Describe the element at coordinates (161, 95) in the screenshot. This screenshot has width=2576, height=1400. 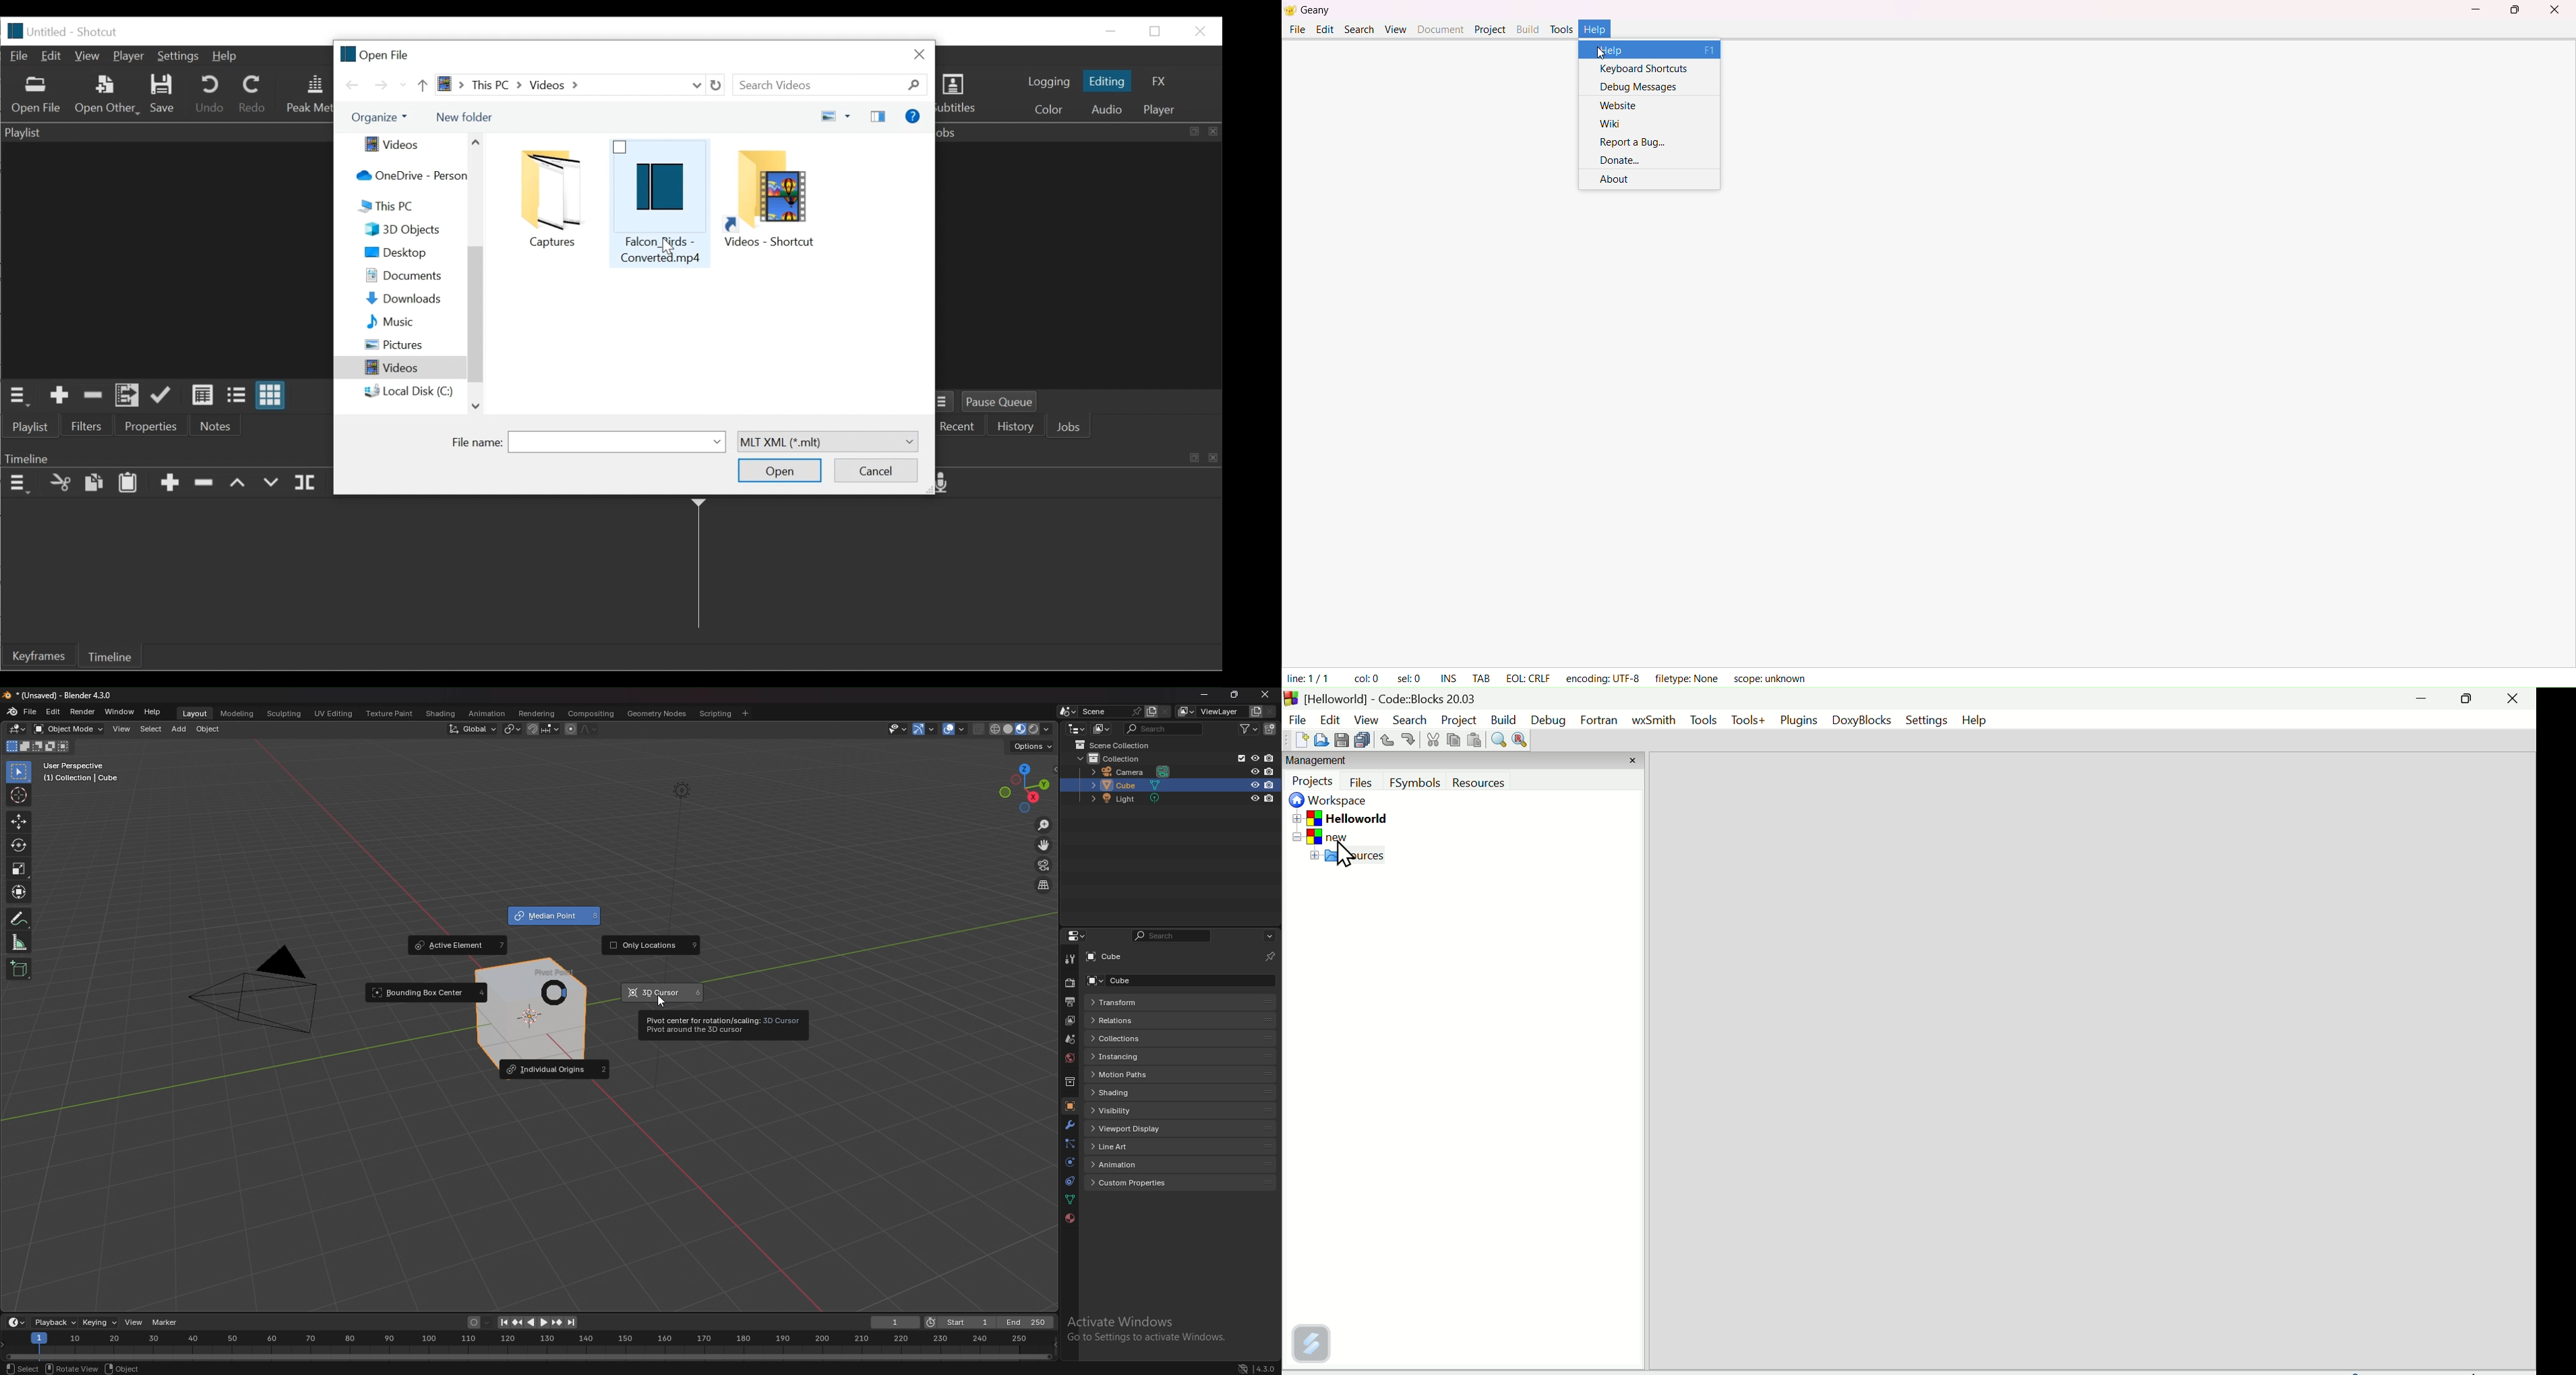
I see `Save` at that location.